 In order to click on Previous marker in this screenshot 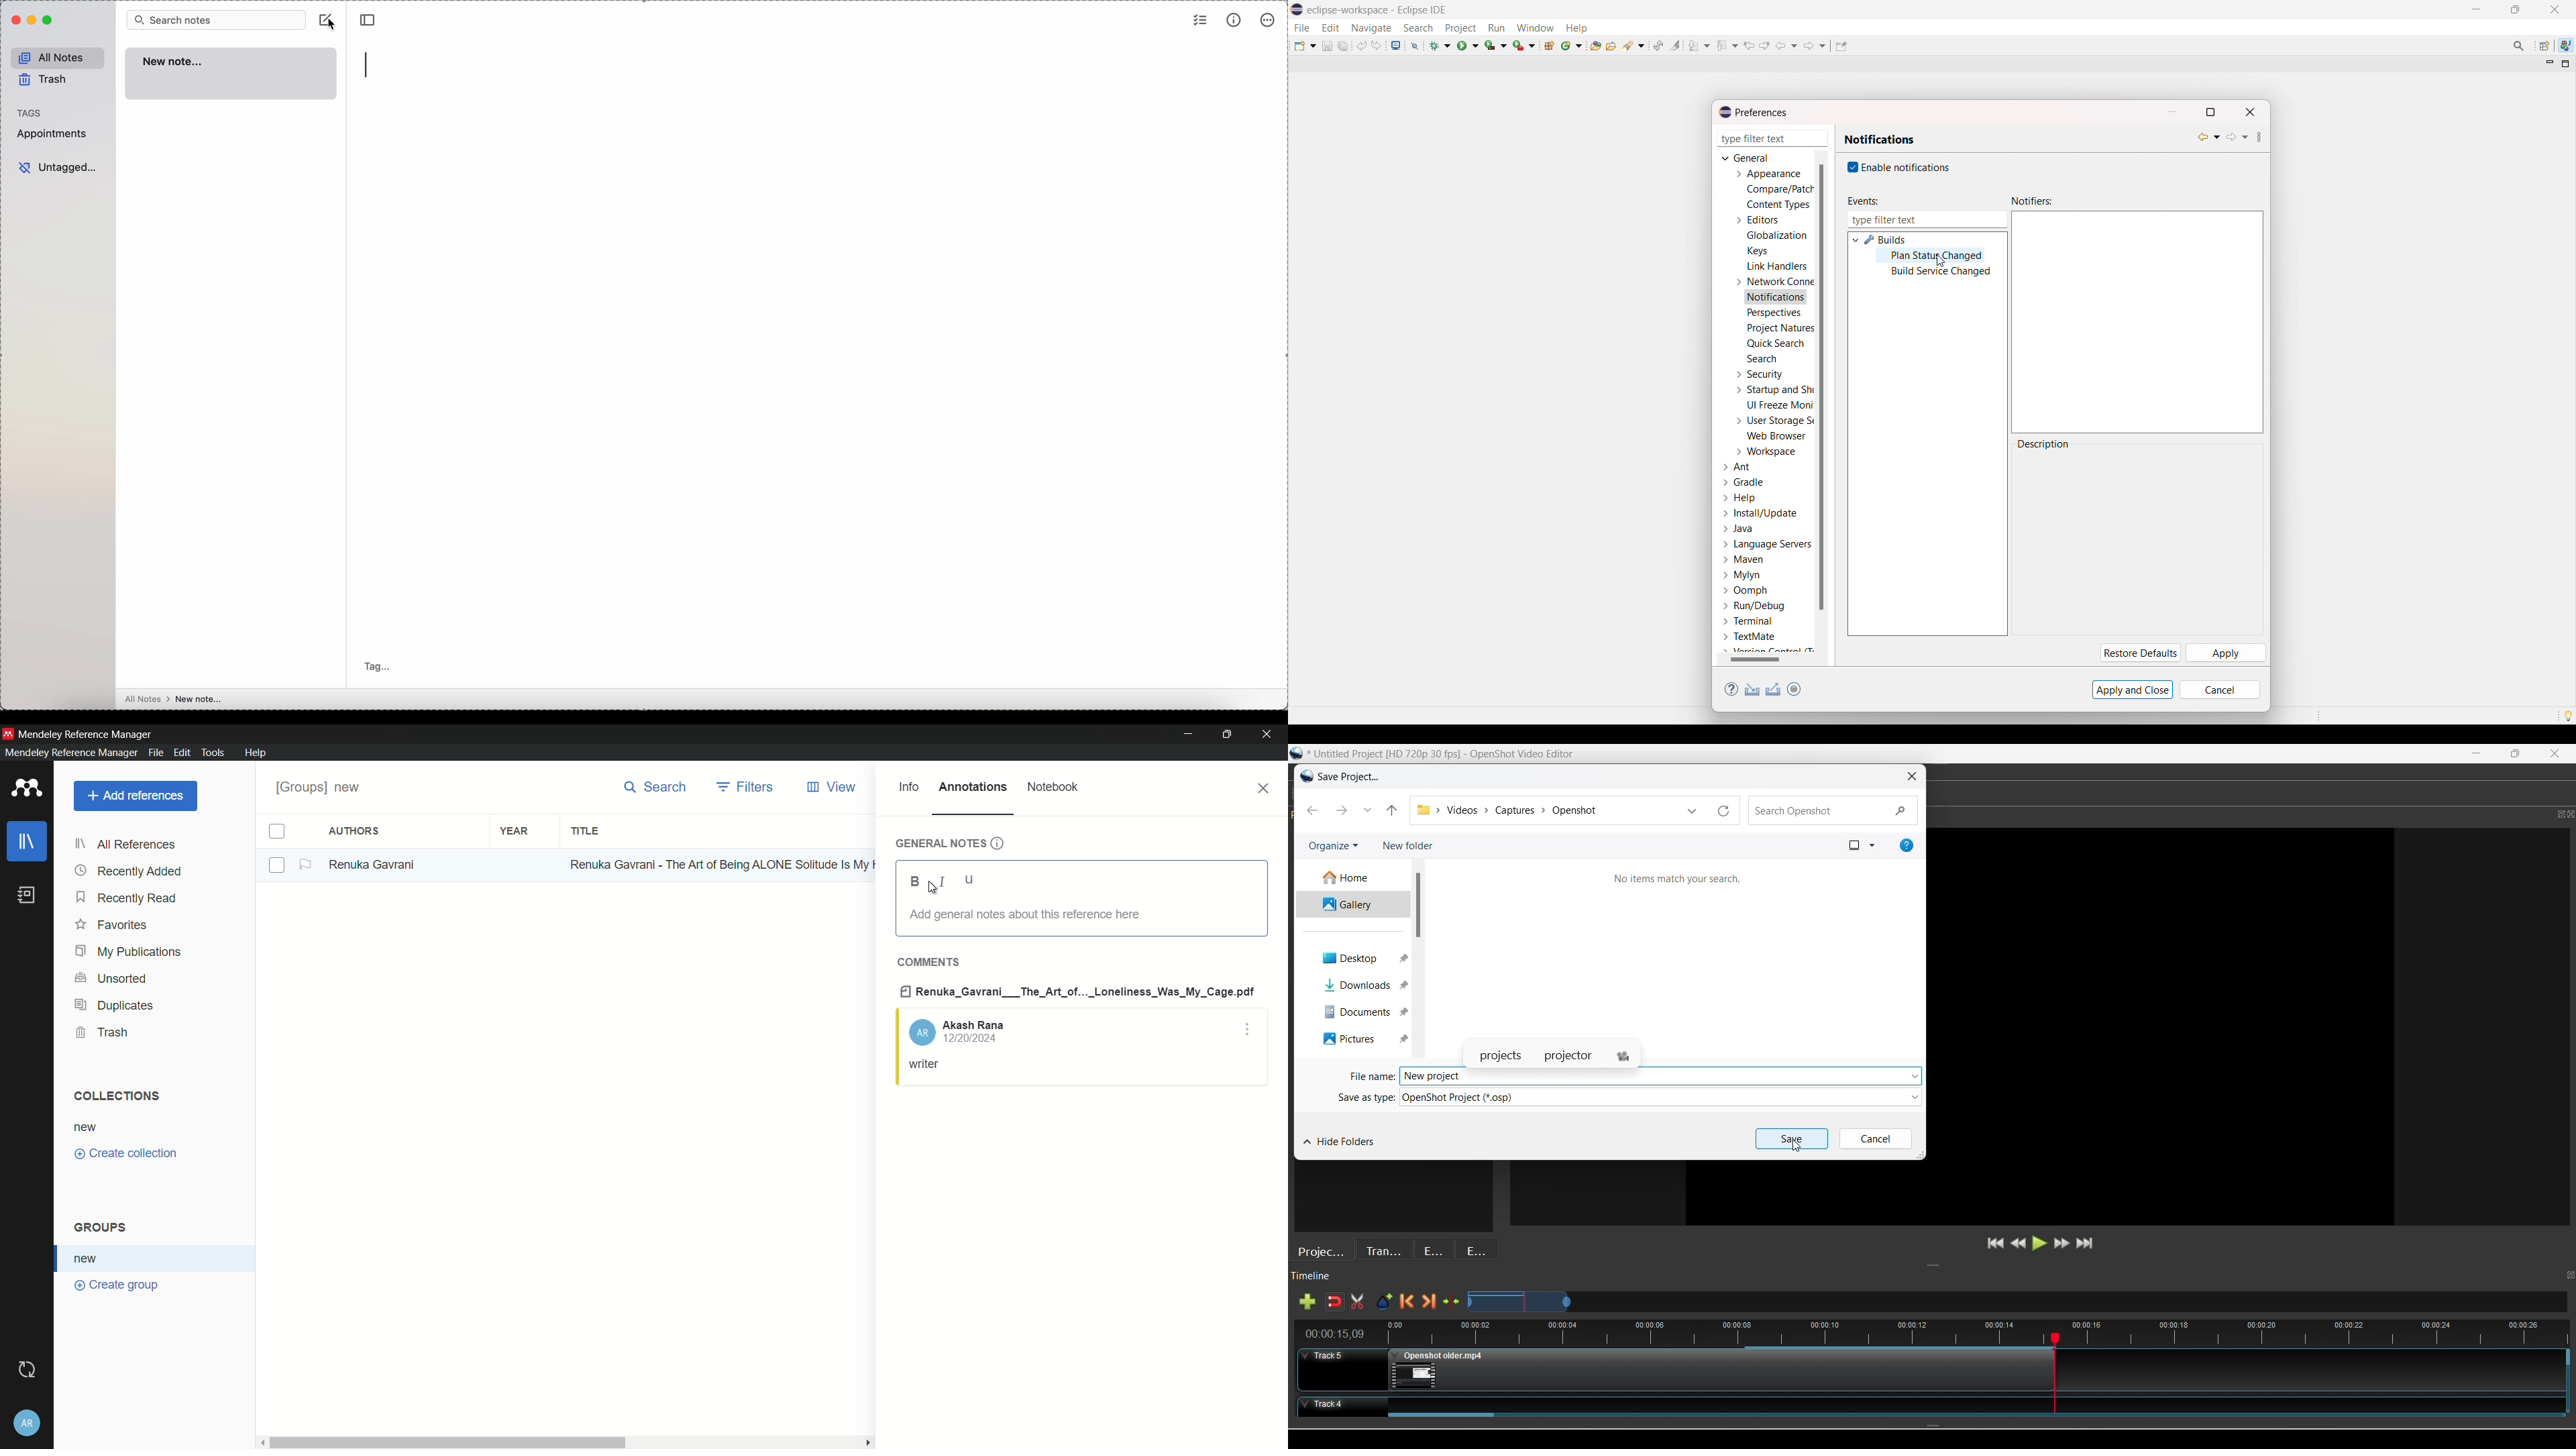, I will do `click(1406, 1301)`.